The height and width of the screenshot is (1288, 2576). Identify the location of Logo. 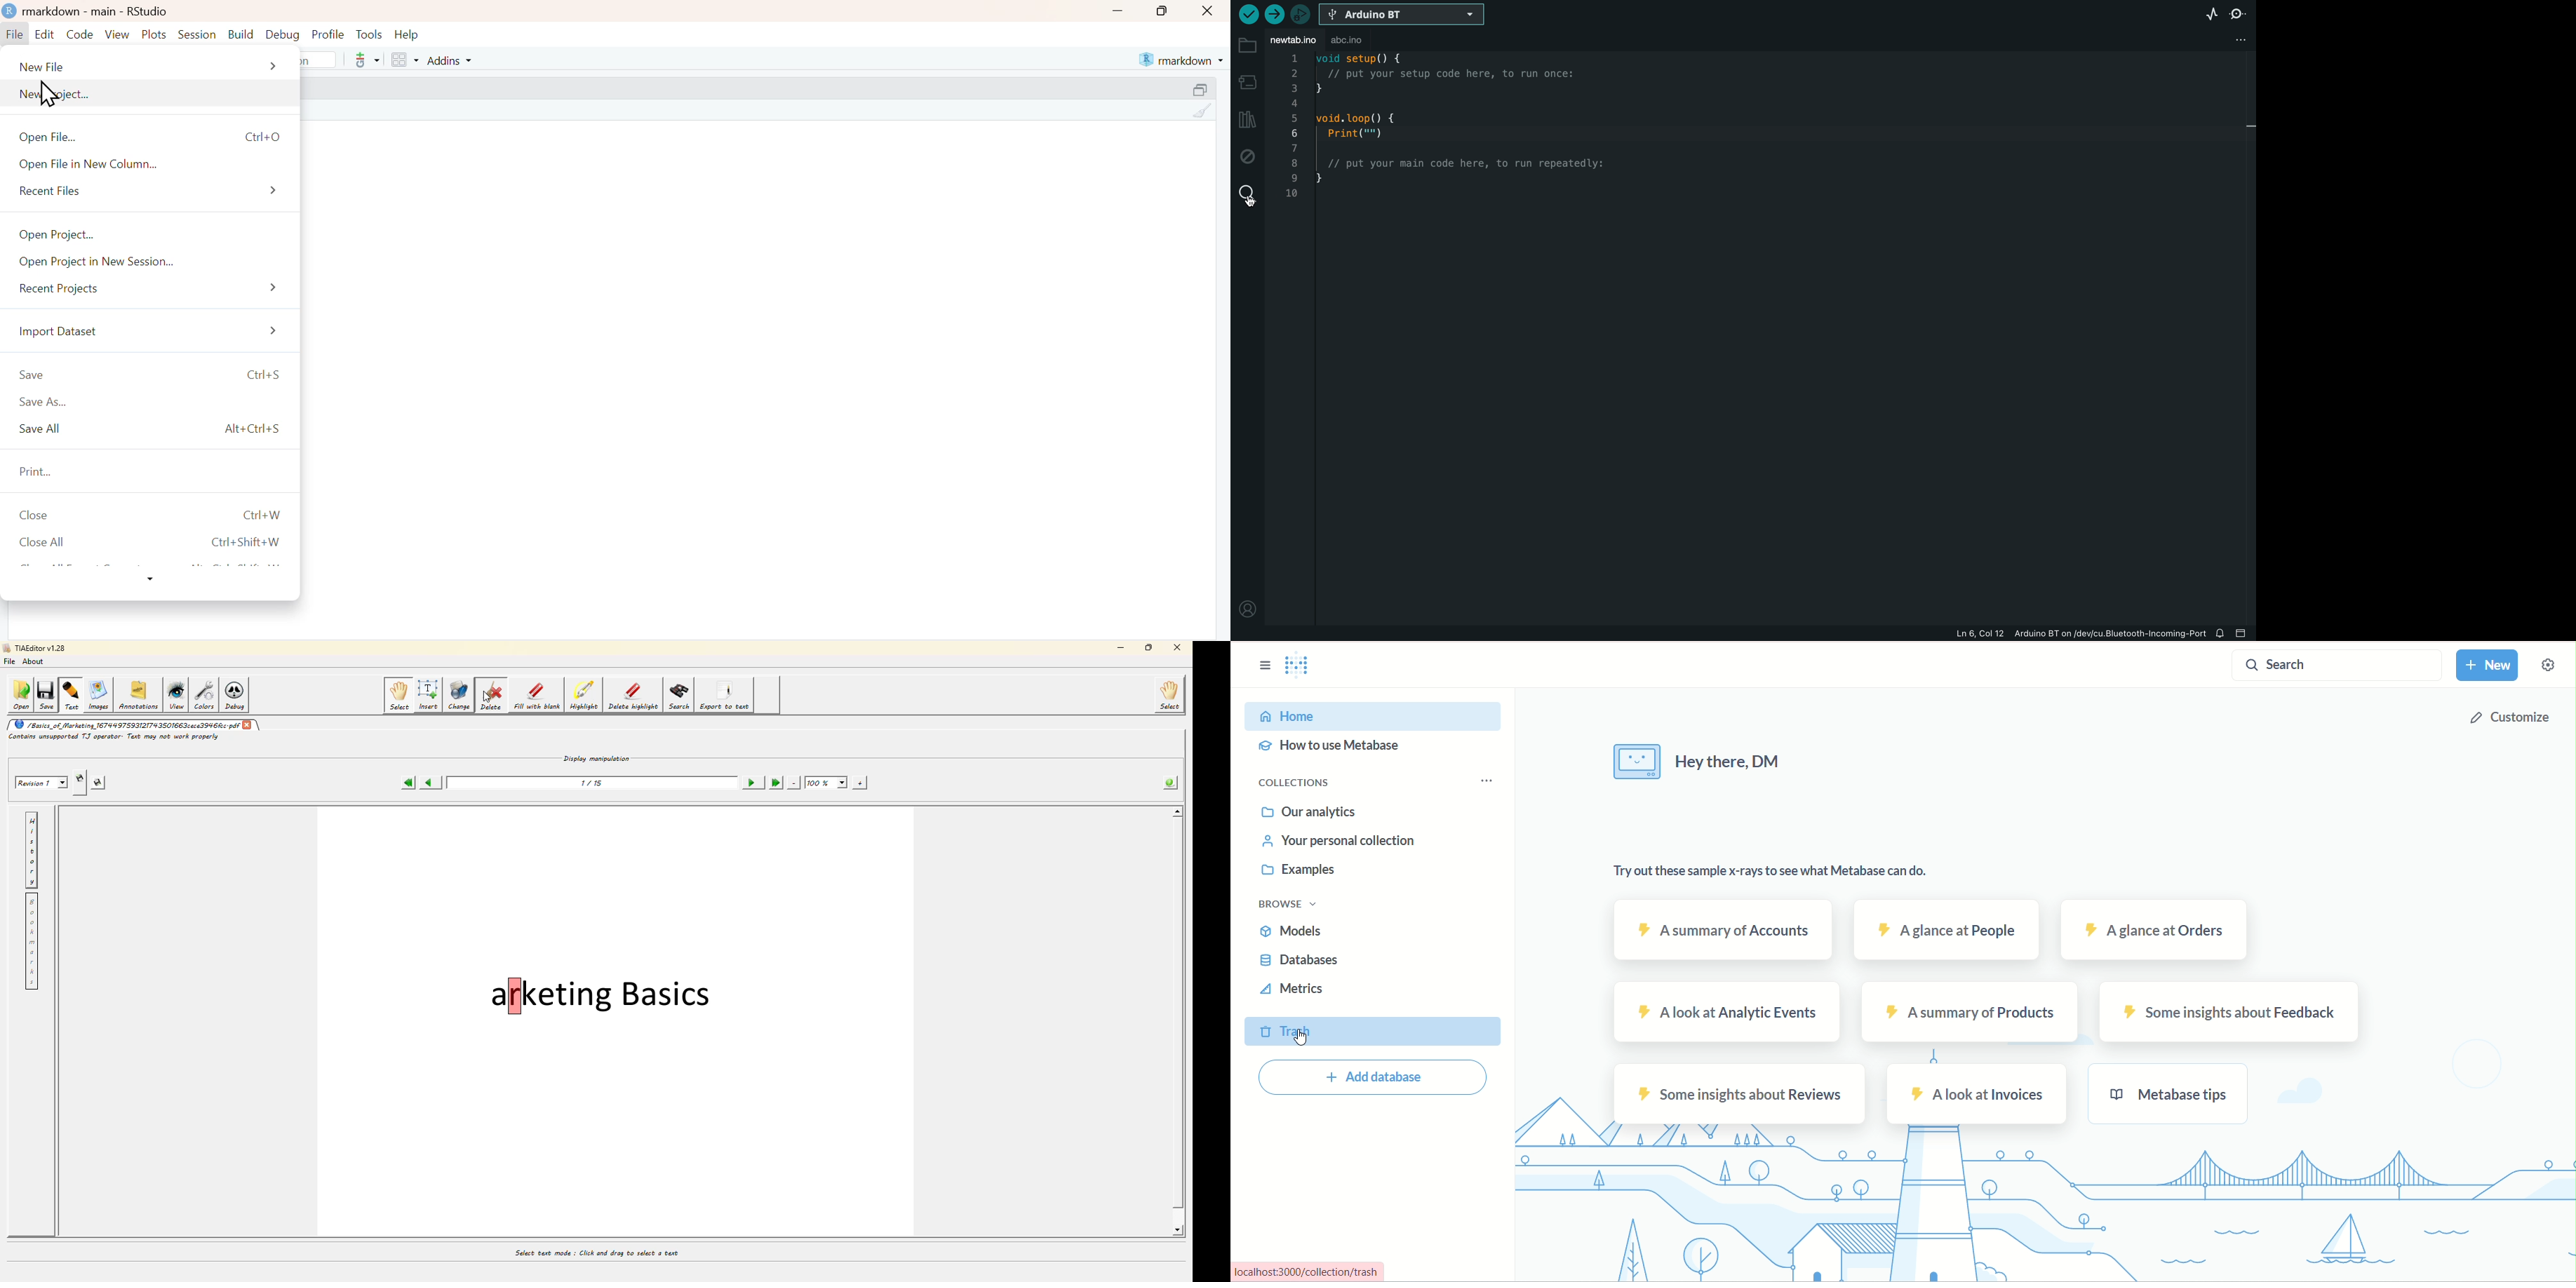
(10, 12).